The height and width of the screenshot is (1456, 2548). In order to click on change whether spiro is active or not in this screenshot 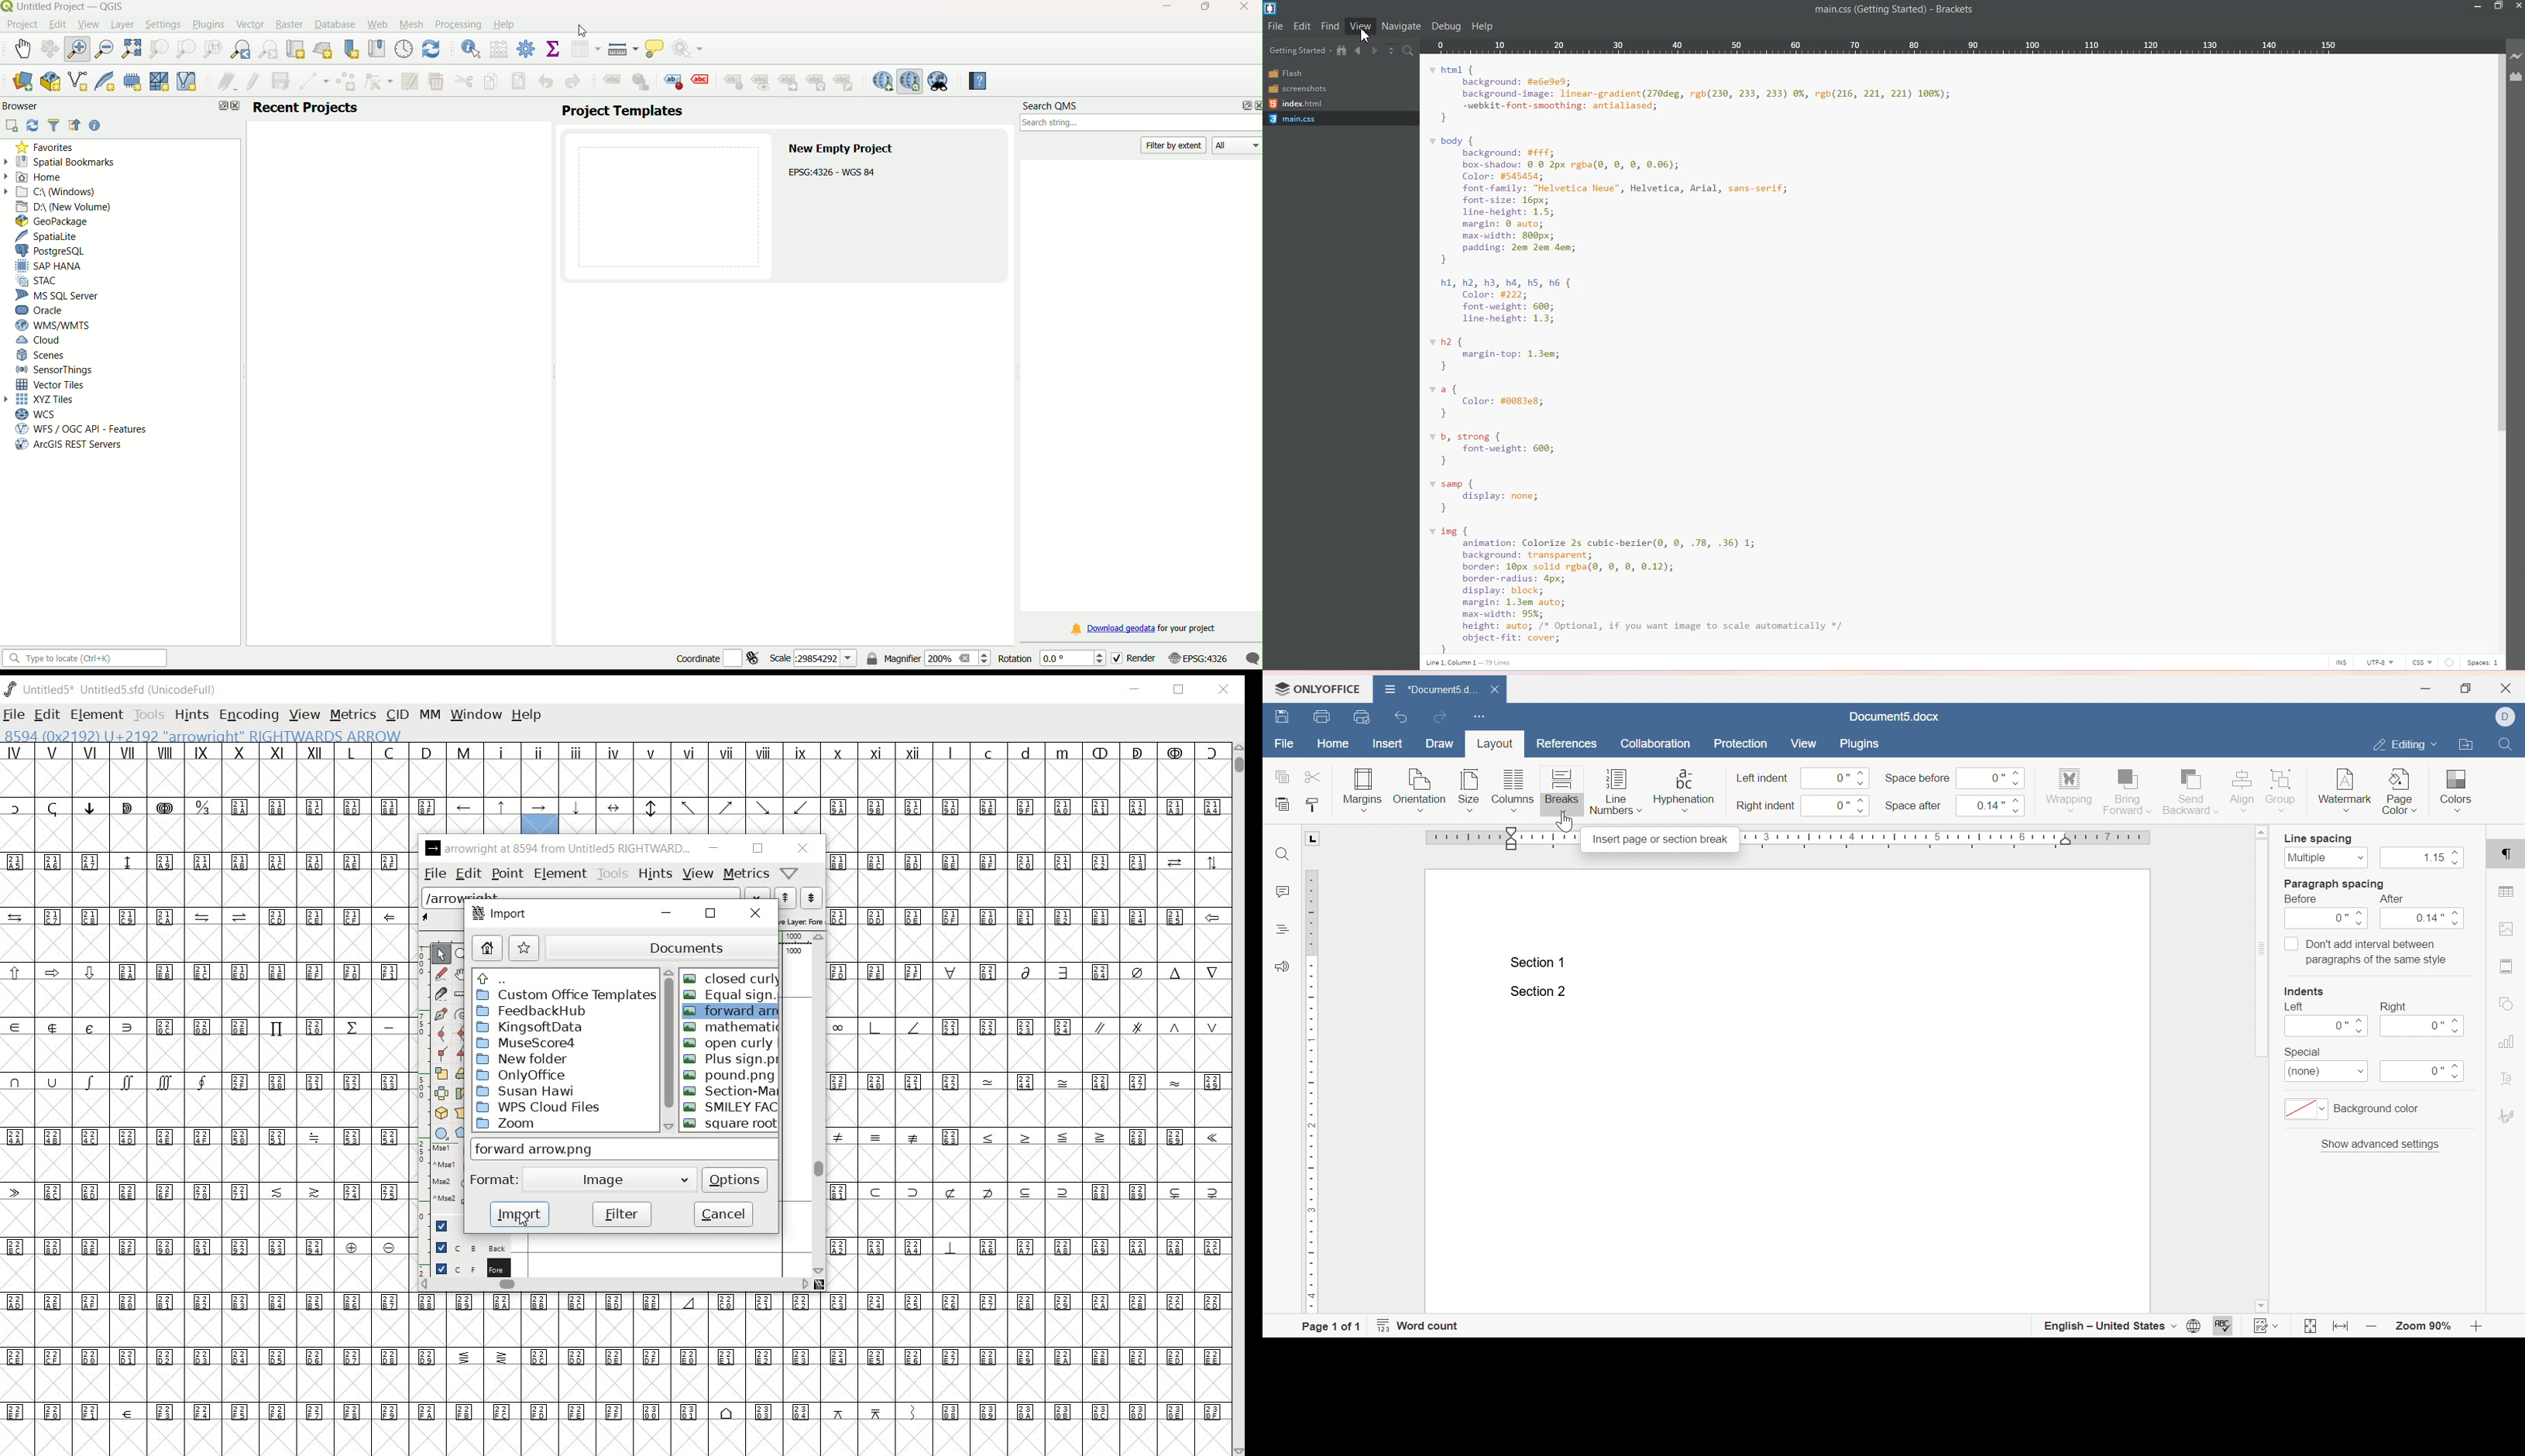, I will do `click(462, 1013)`.